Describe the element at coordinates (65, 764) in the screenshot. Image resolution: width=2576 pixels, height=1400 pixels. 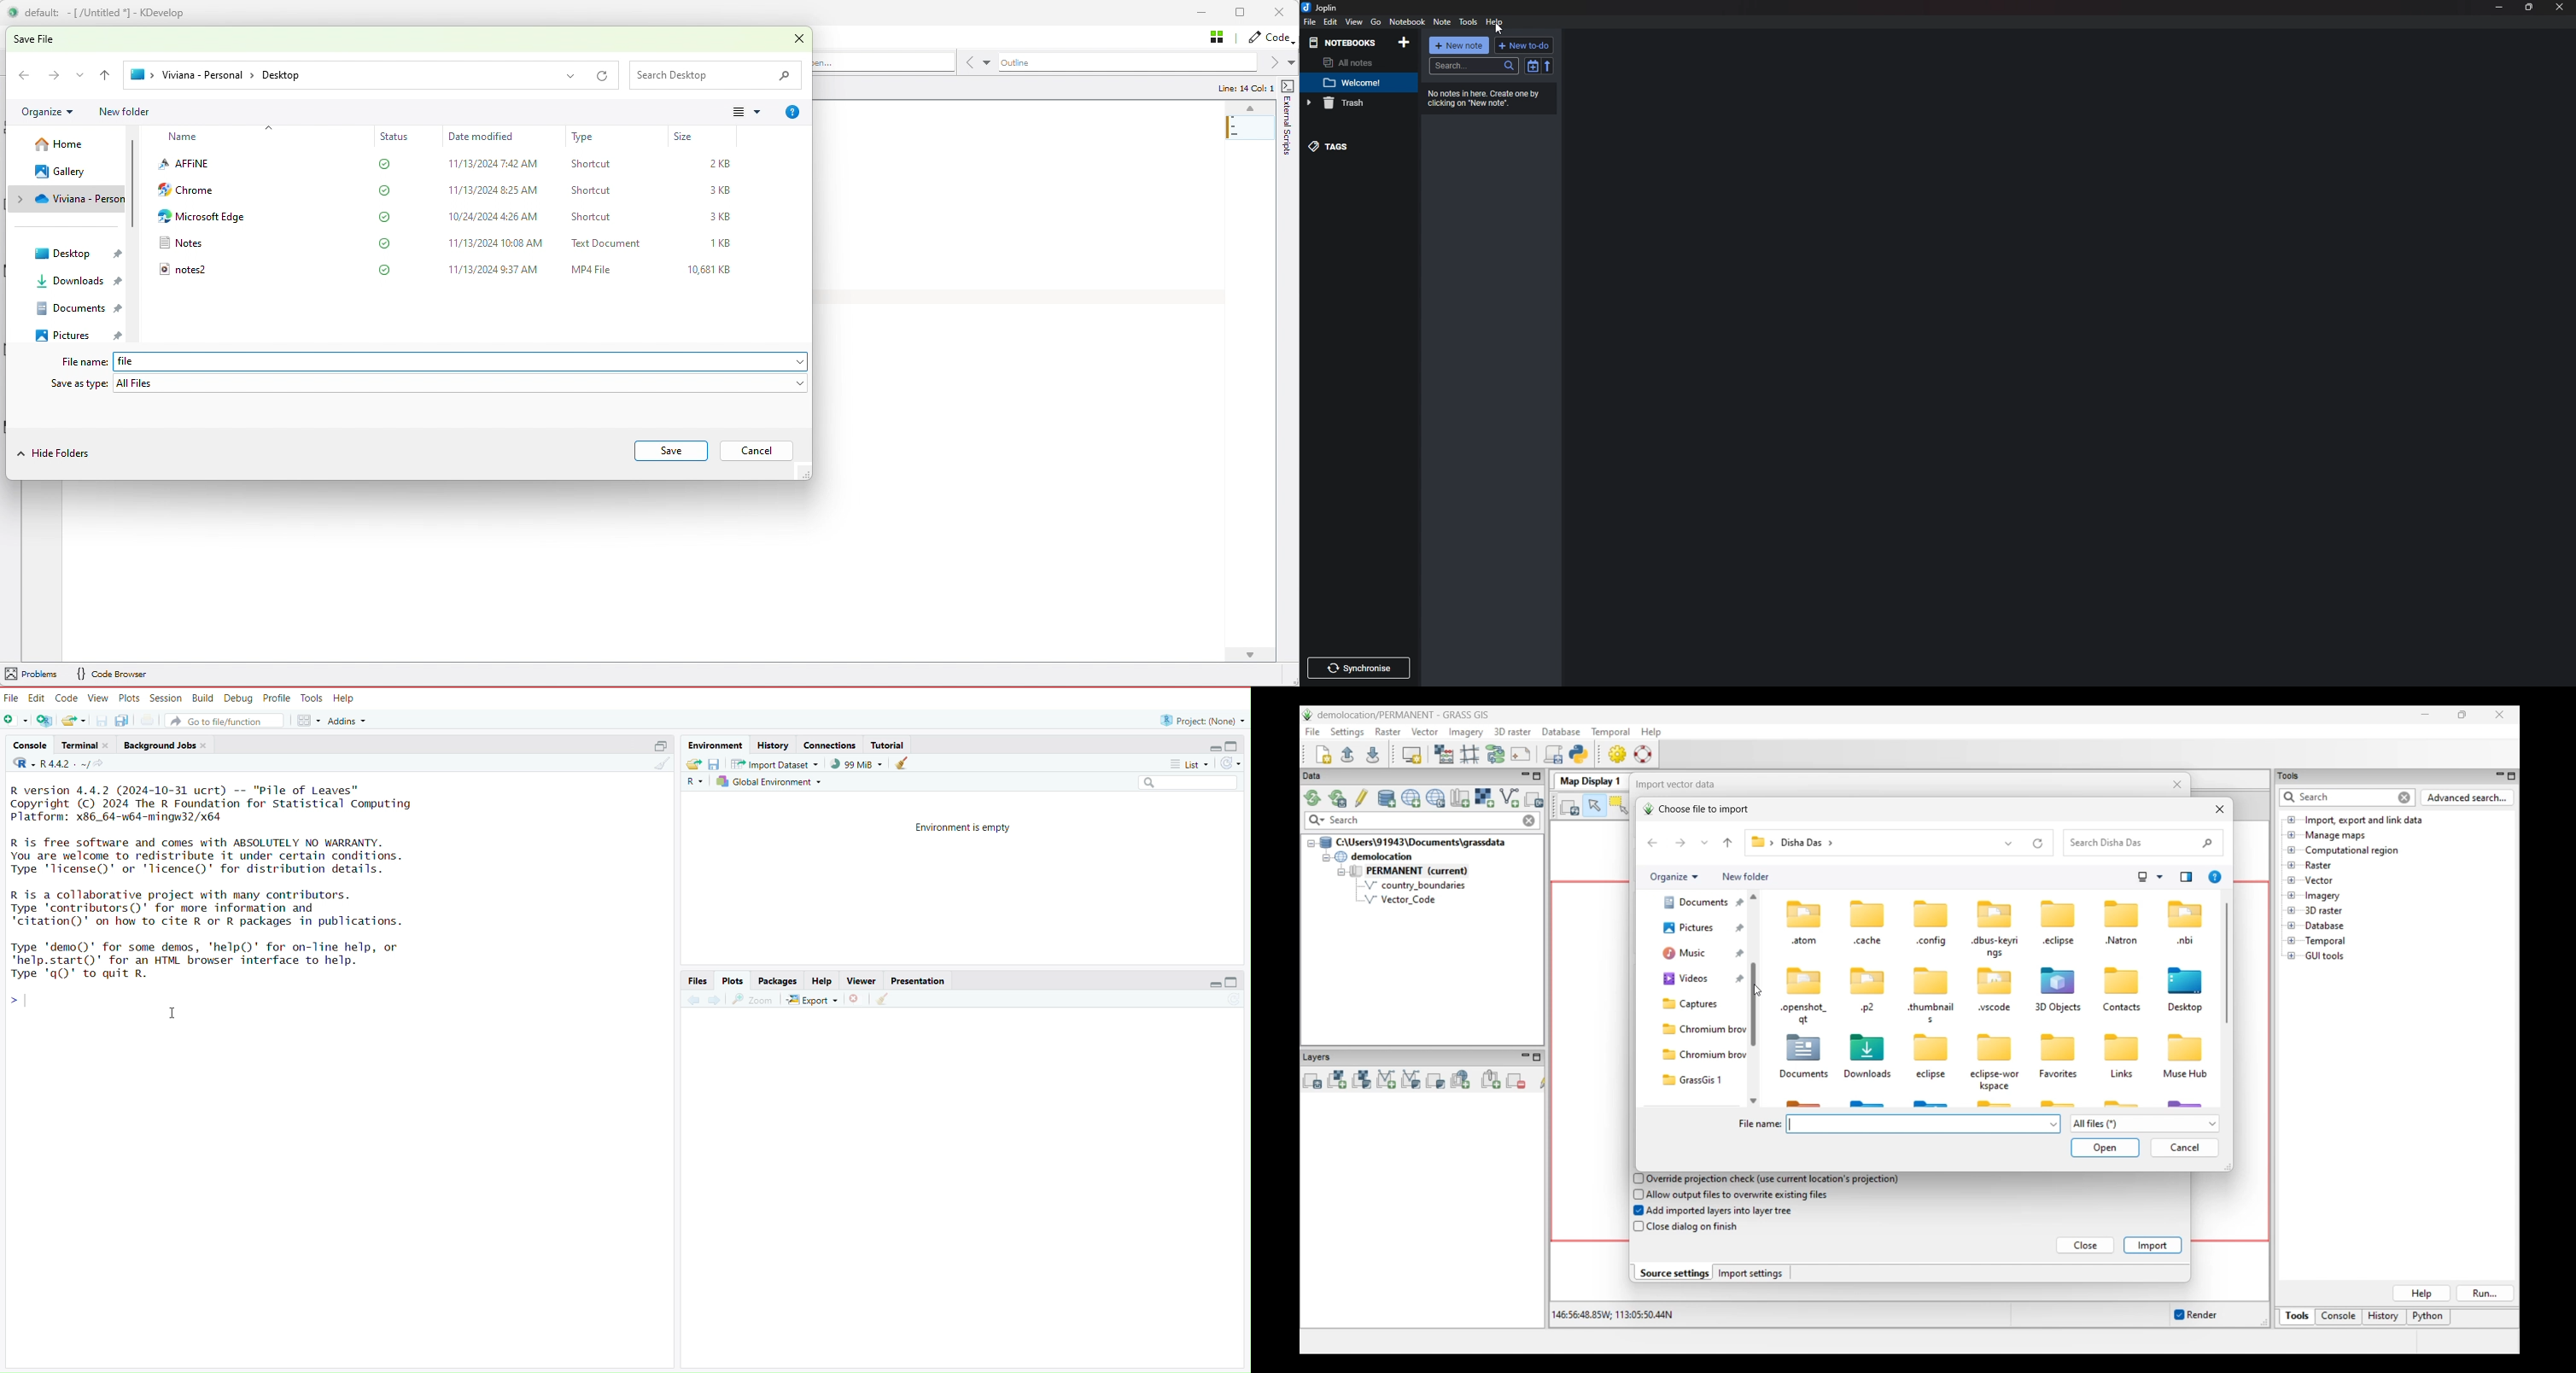
I see `R 4.4.2 . ~/` at that location.